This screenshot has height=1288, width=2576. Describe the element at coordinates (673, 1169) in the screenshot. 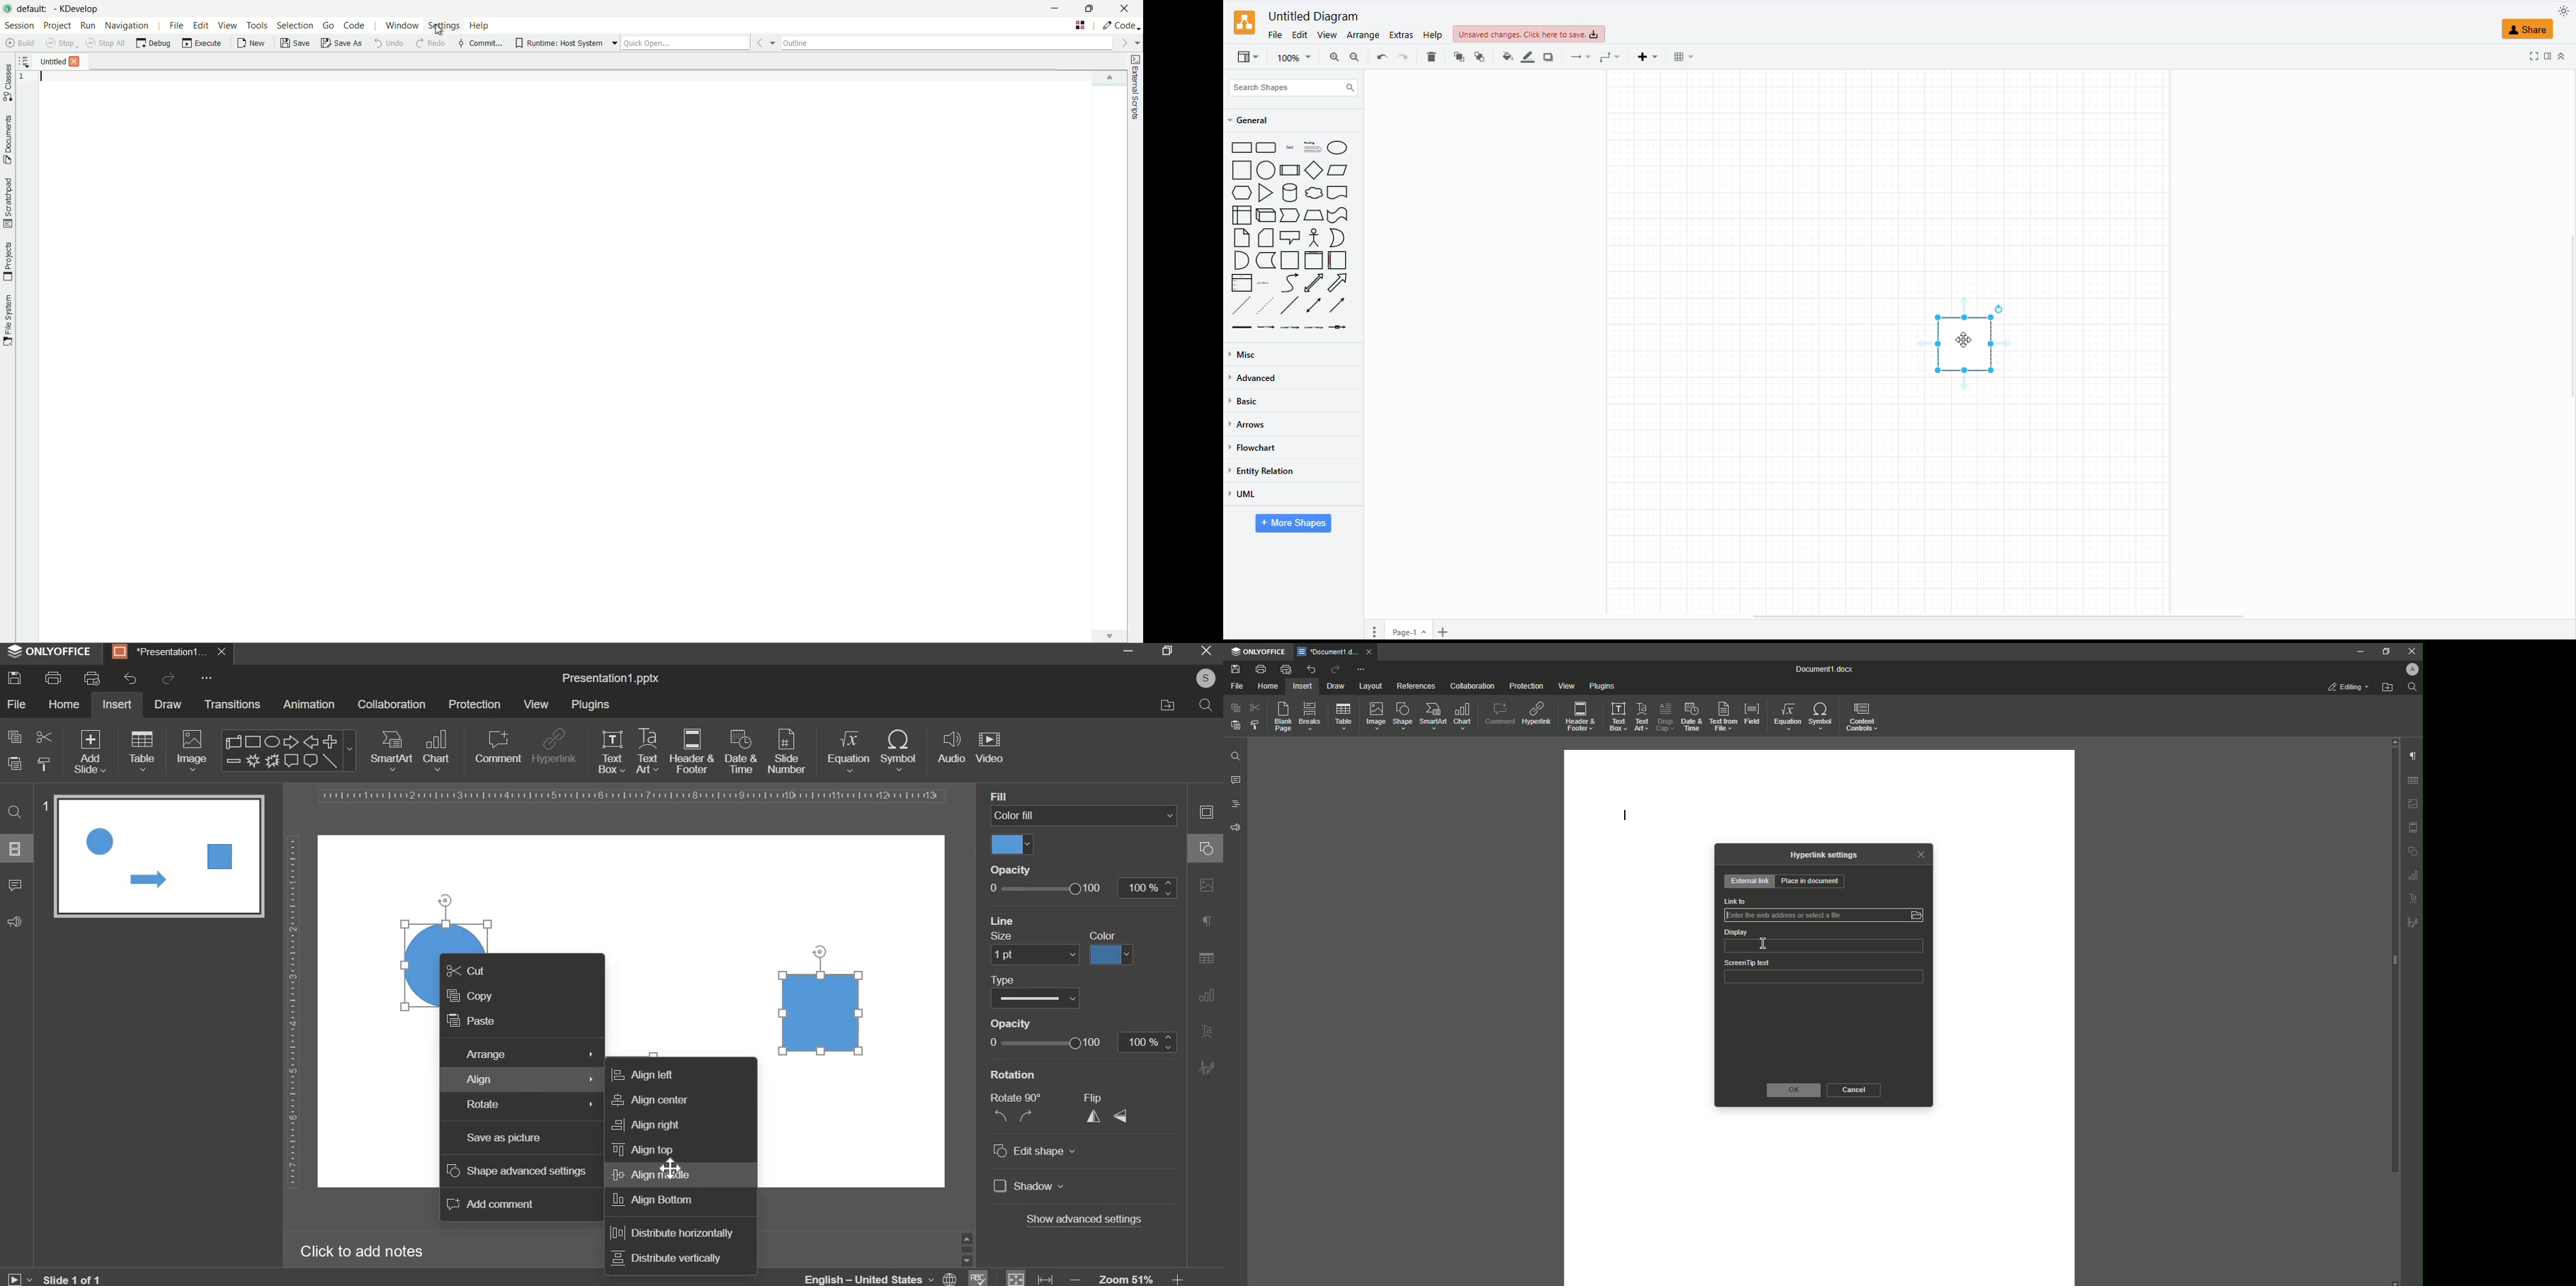

I see `cursor` at that location.